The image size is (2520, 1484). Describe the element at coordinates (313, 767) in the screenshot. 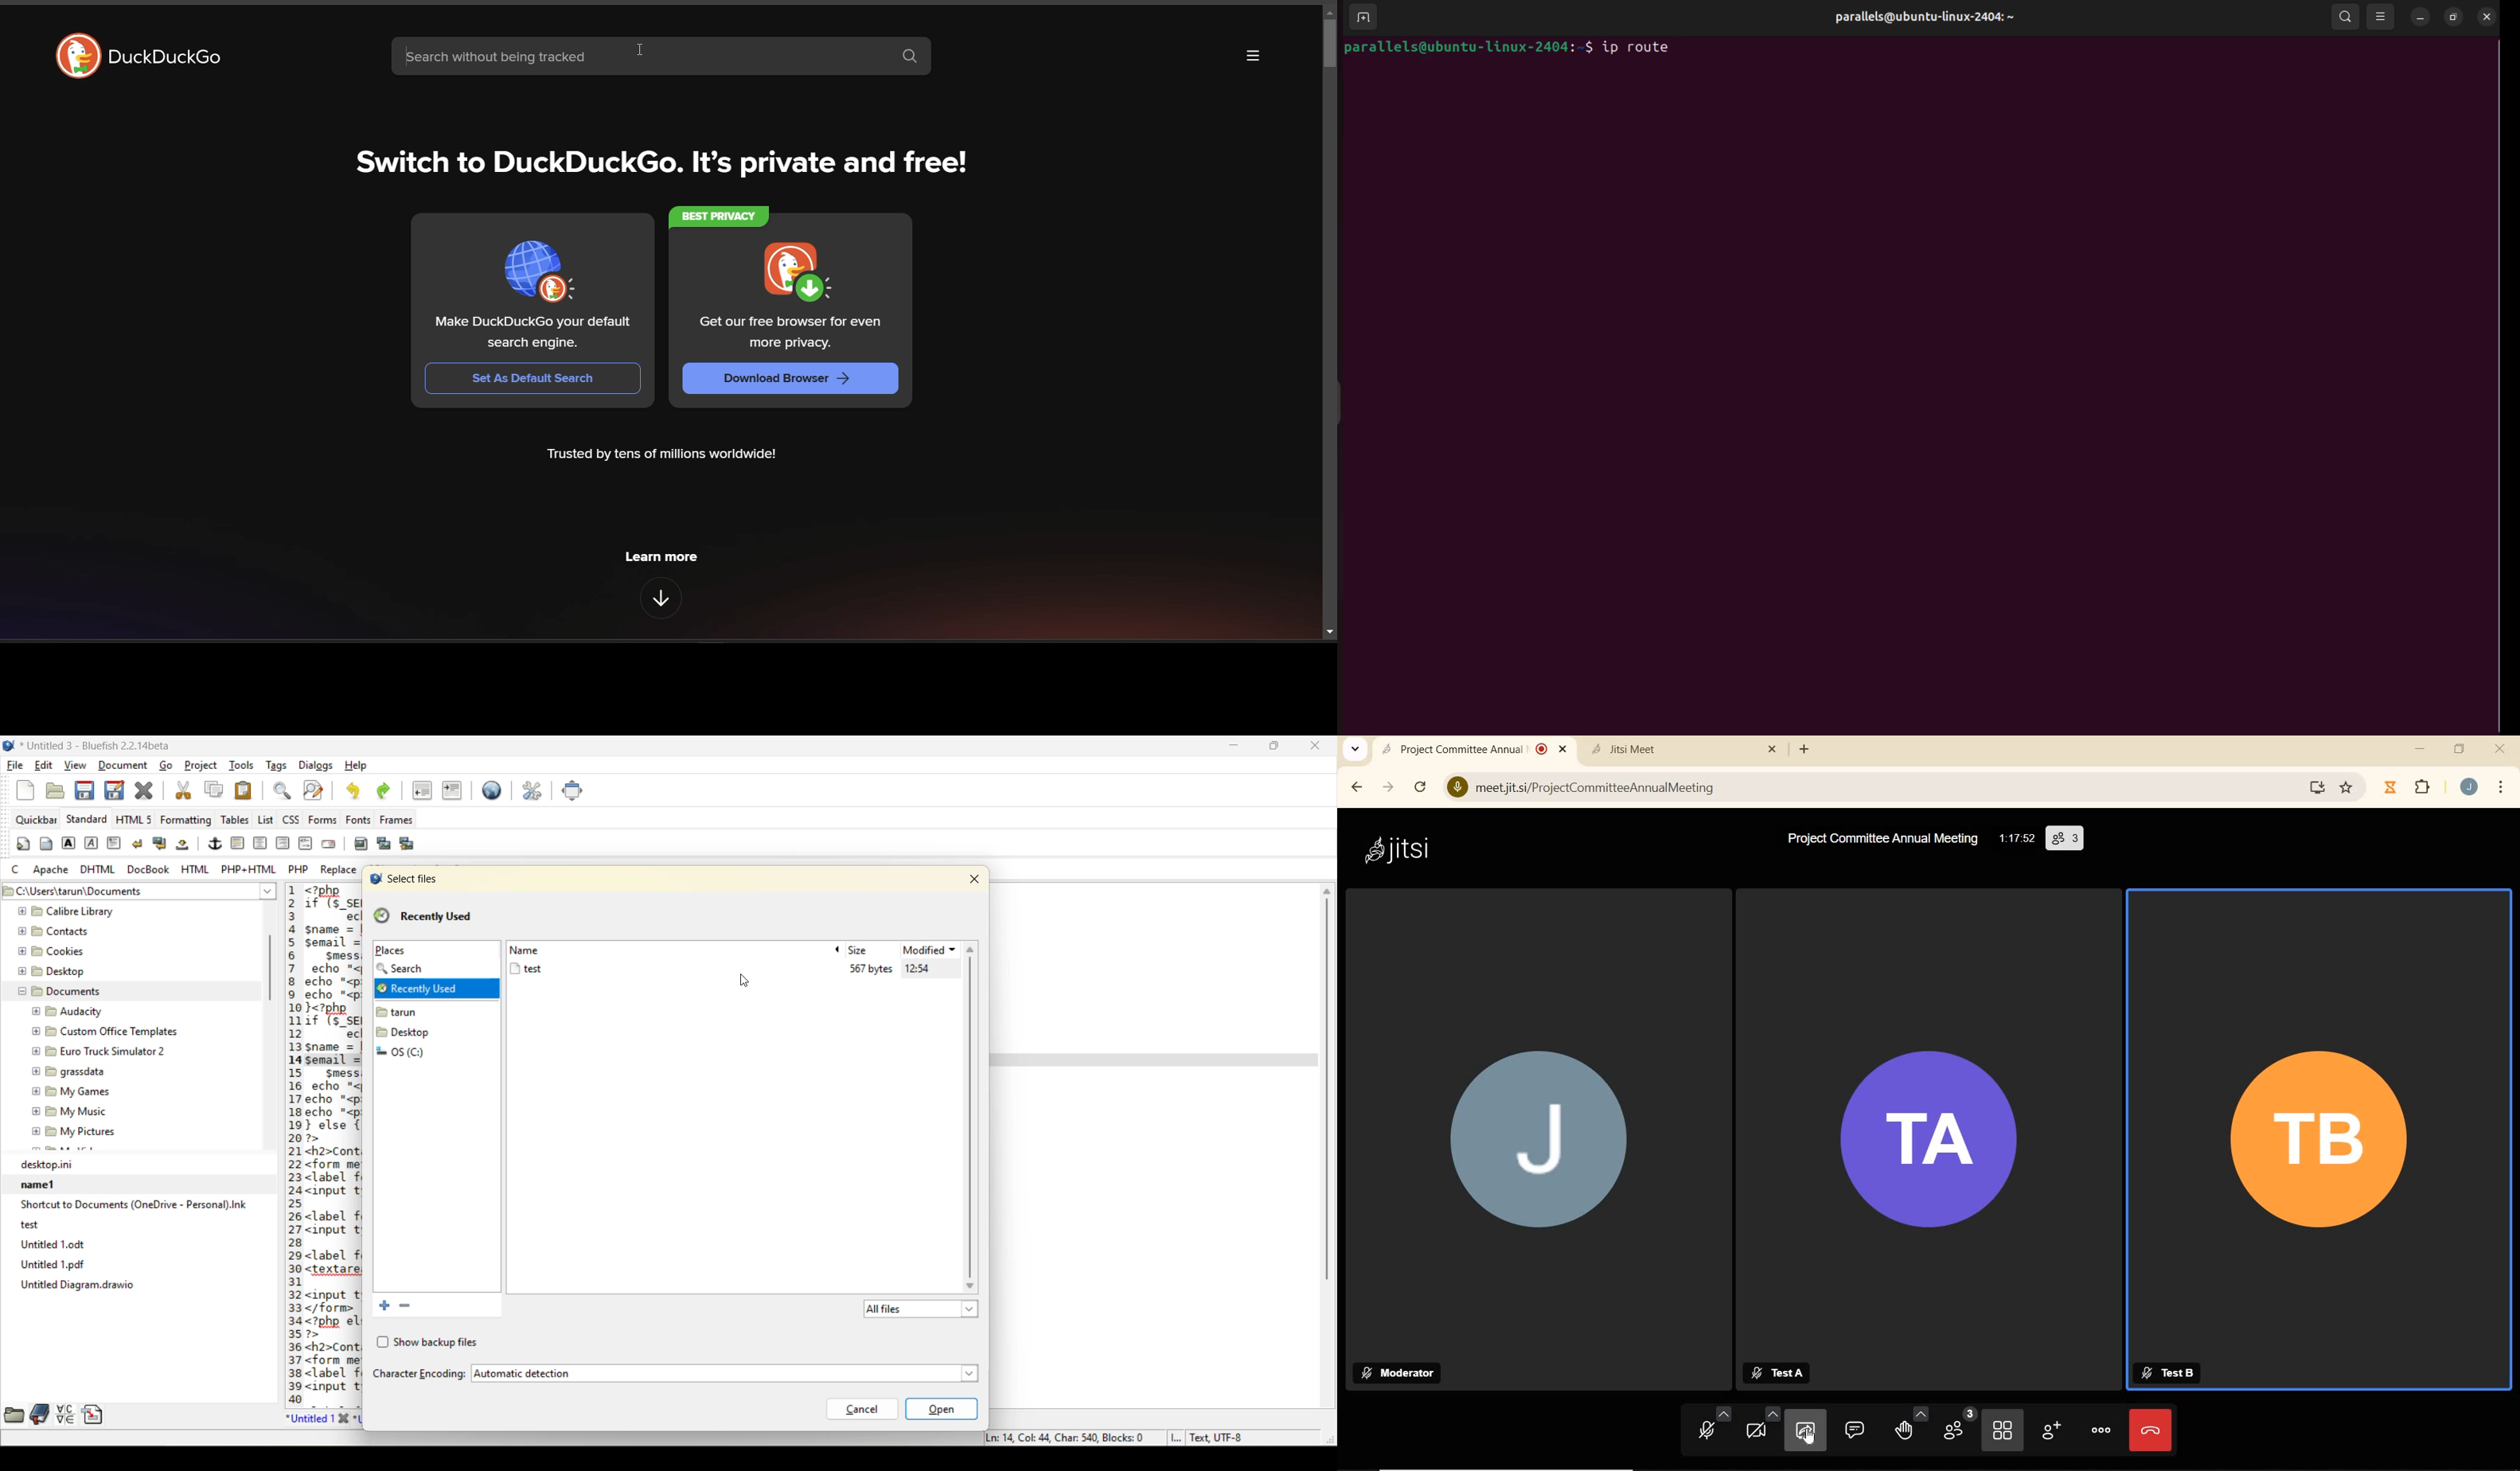

I see `dialogs` at that location.